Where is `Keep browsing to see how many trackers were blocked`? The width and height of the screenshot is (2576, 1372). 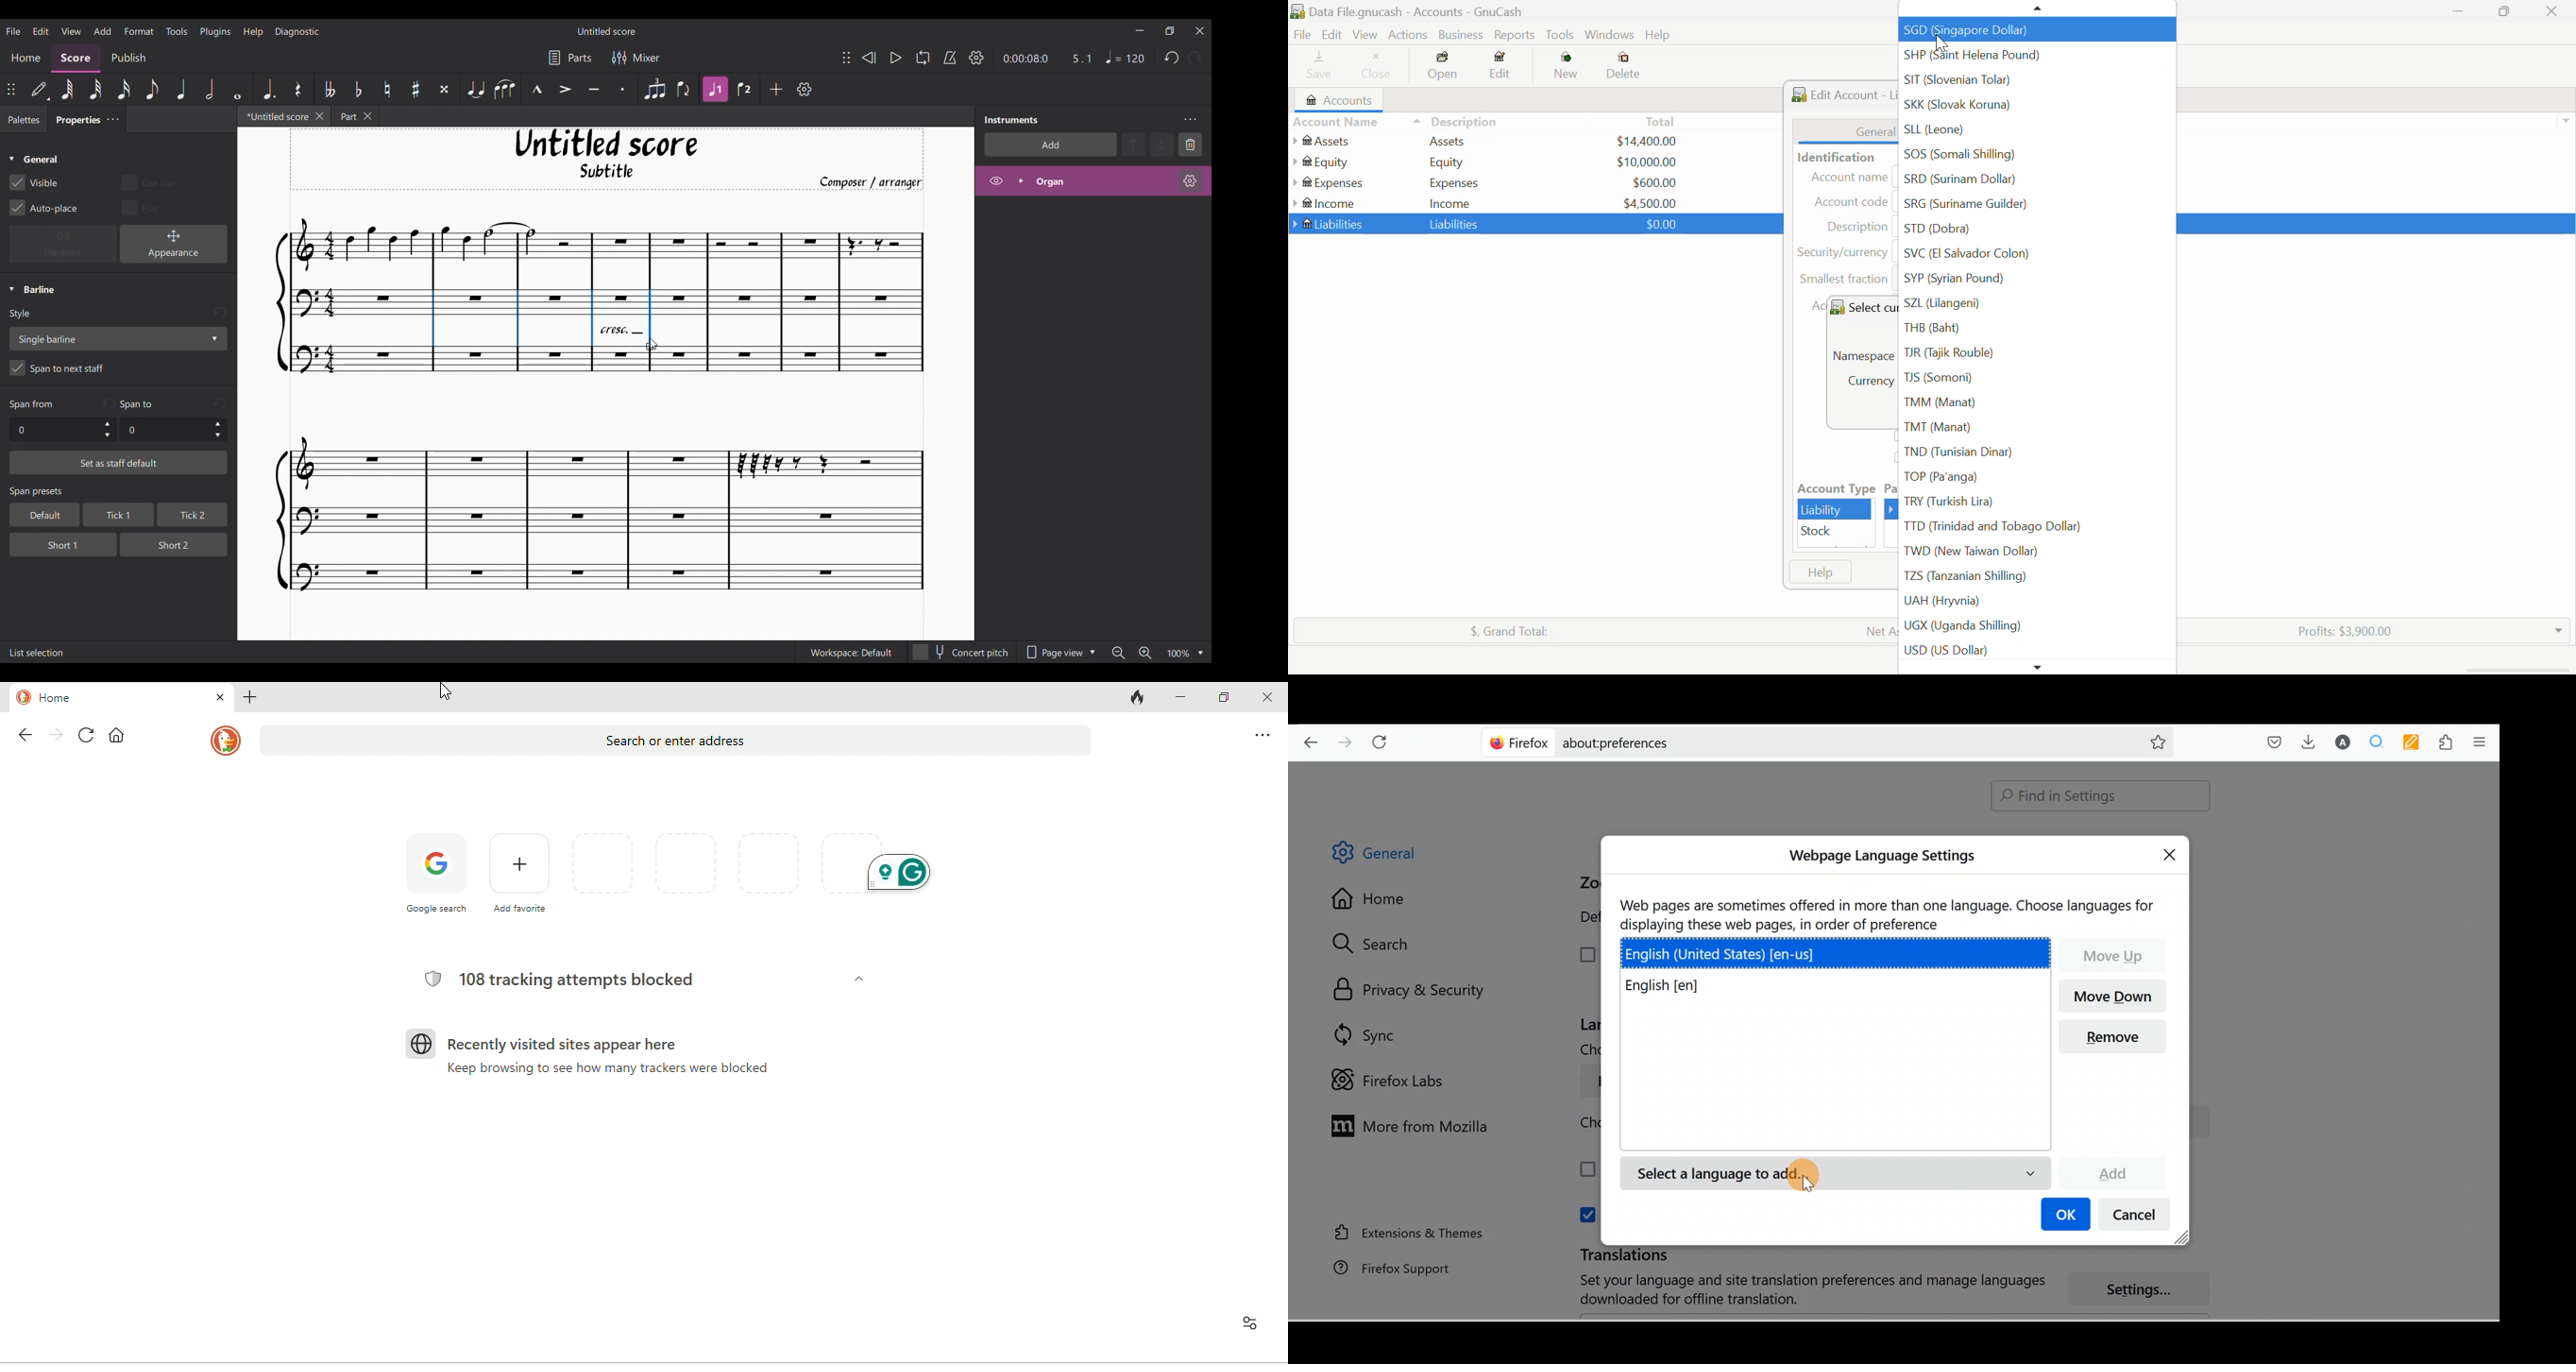
Keep browsing to see how many trackers were blocked is located at coordinates (610, 1068).